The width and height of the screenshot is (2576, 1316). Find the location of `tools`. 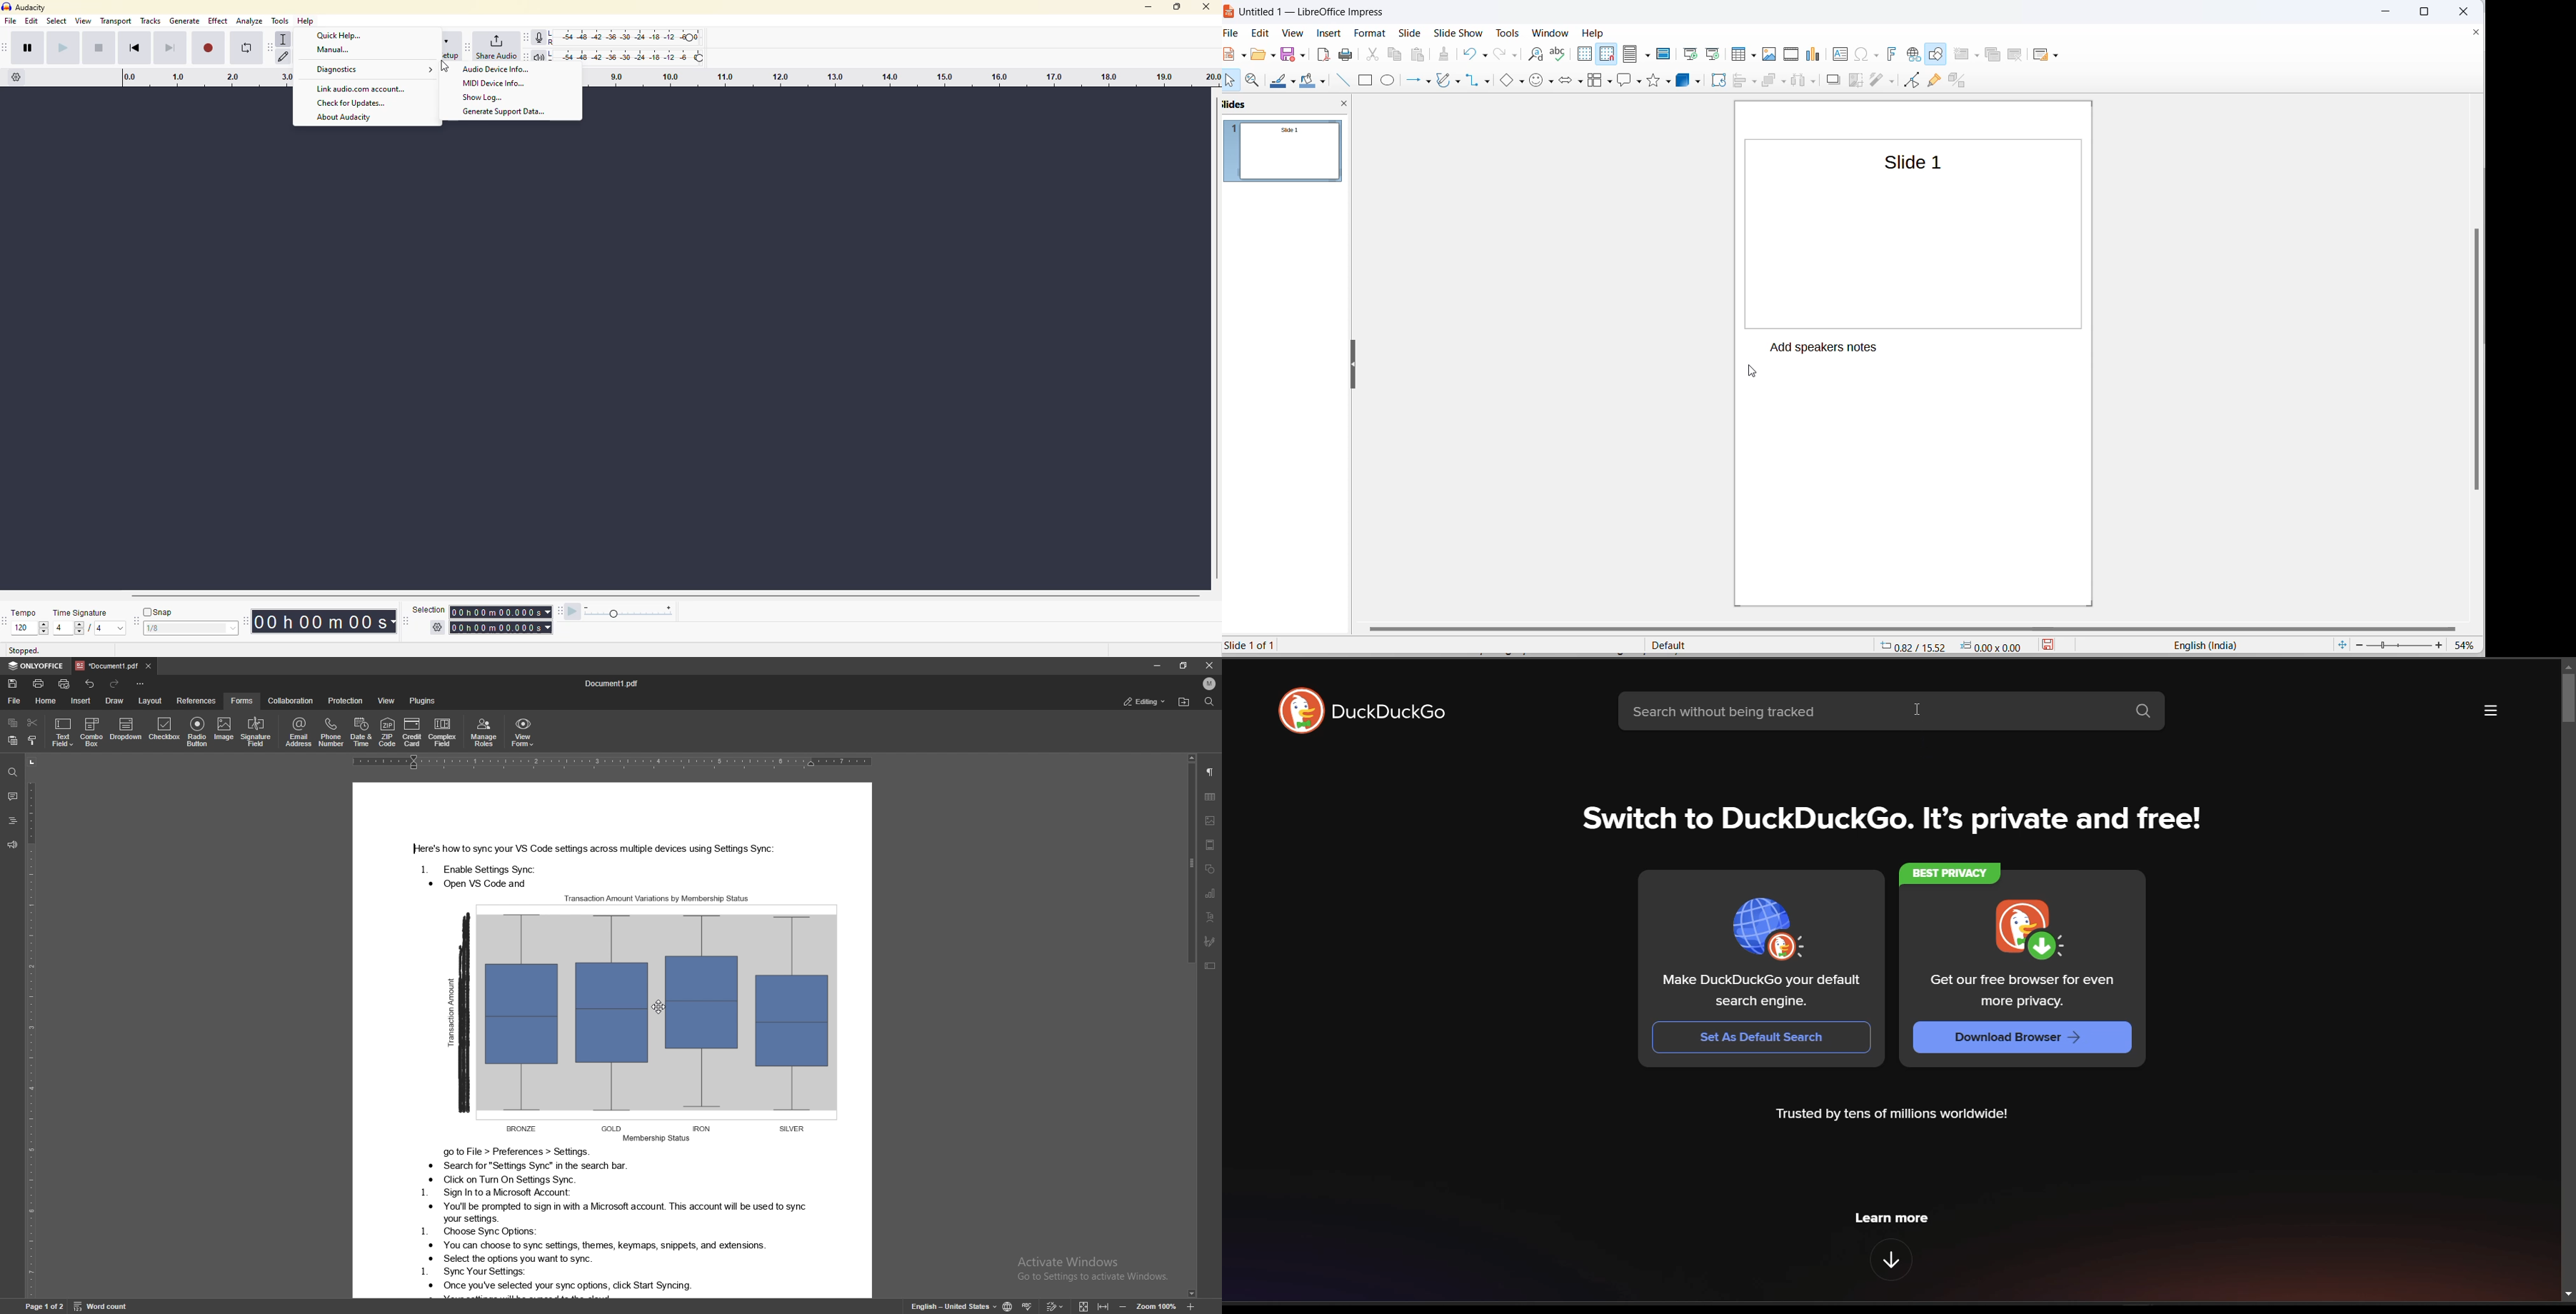

tools is located at coordinates (283, 18).